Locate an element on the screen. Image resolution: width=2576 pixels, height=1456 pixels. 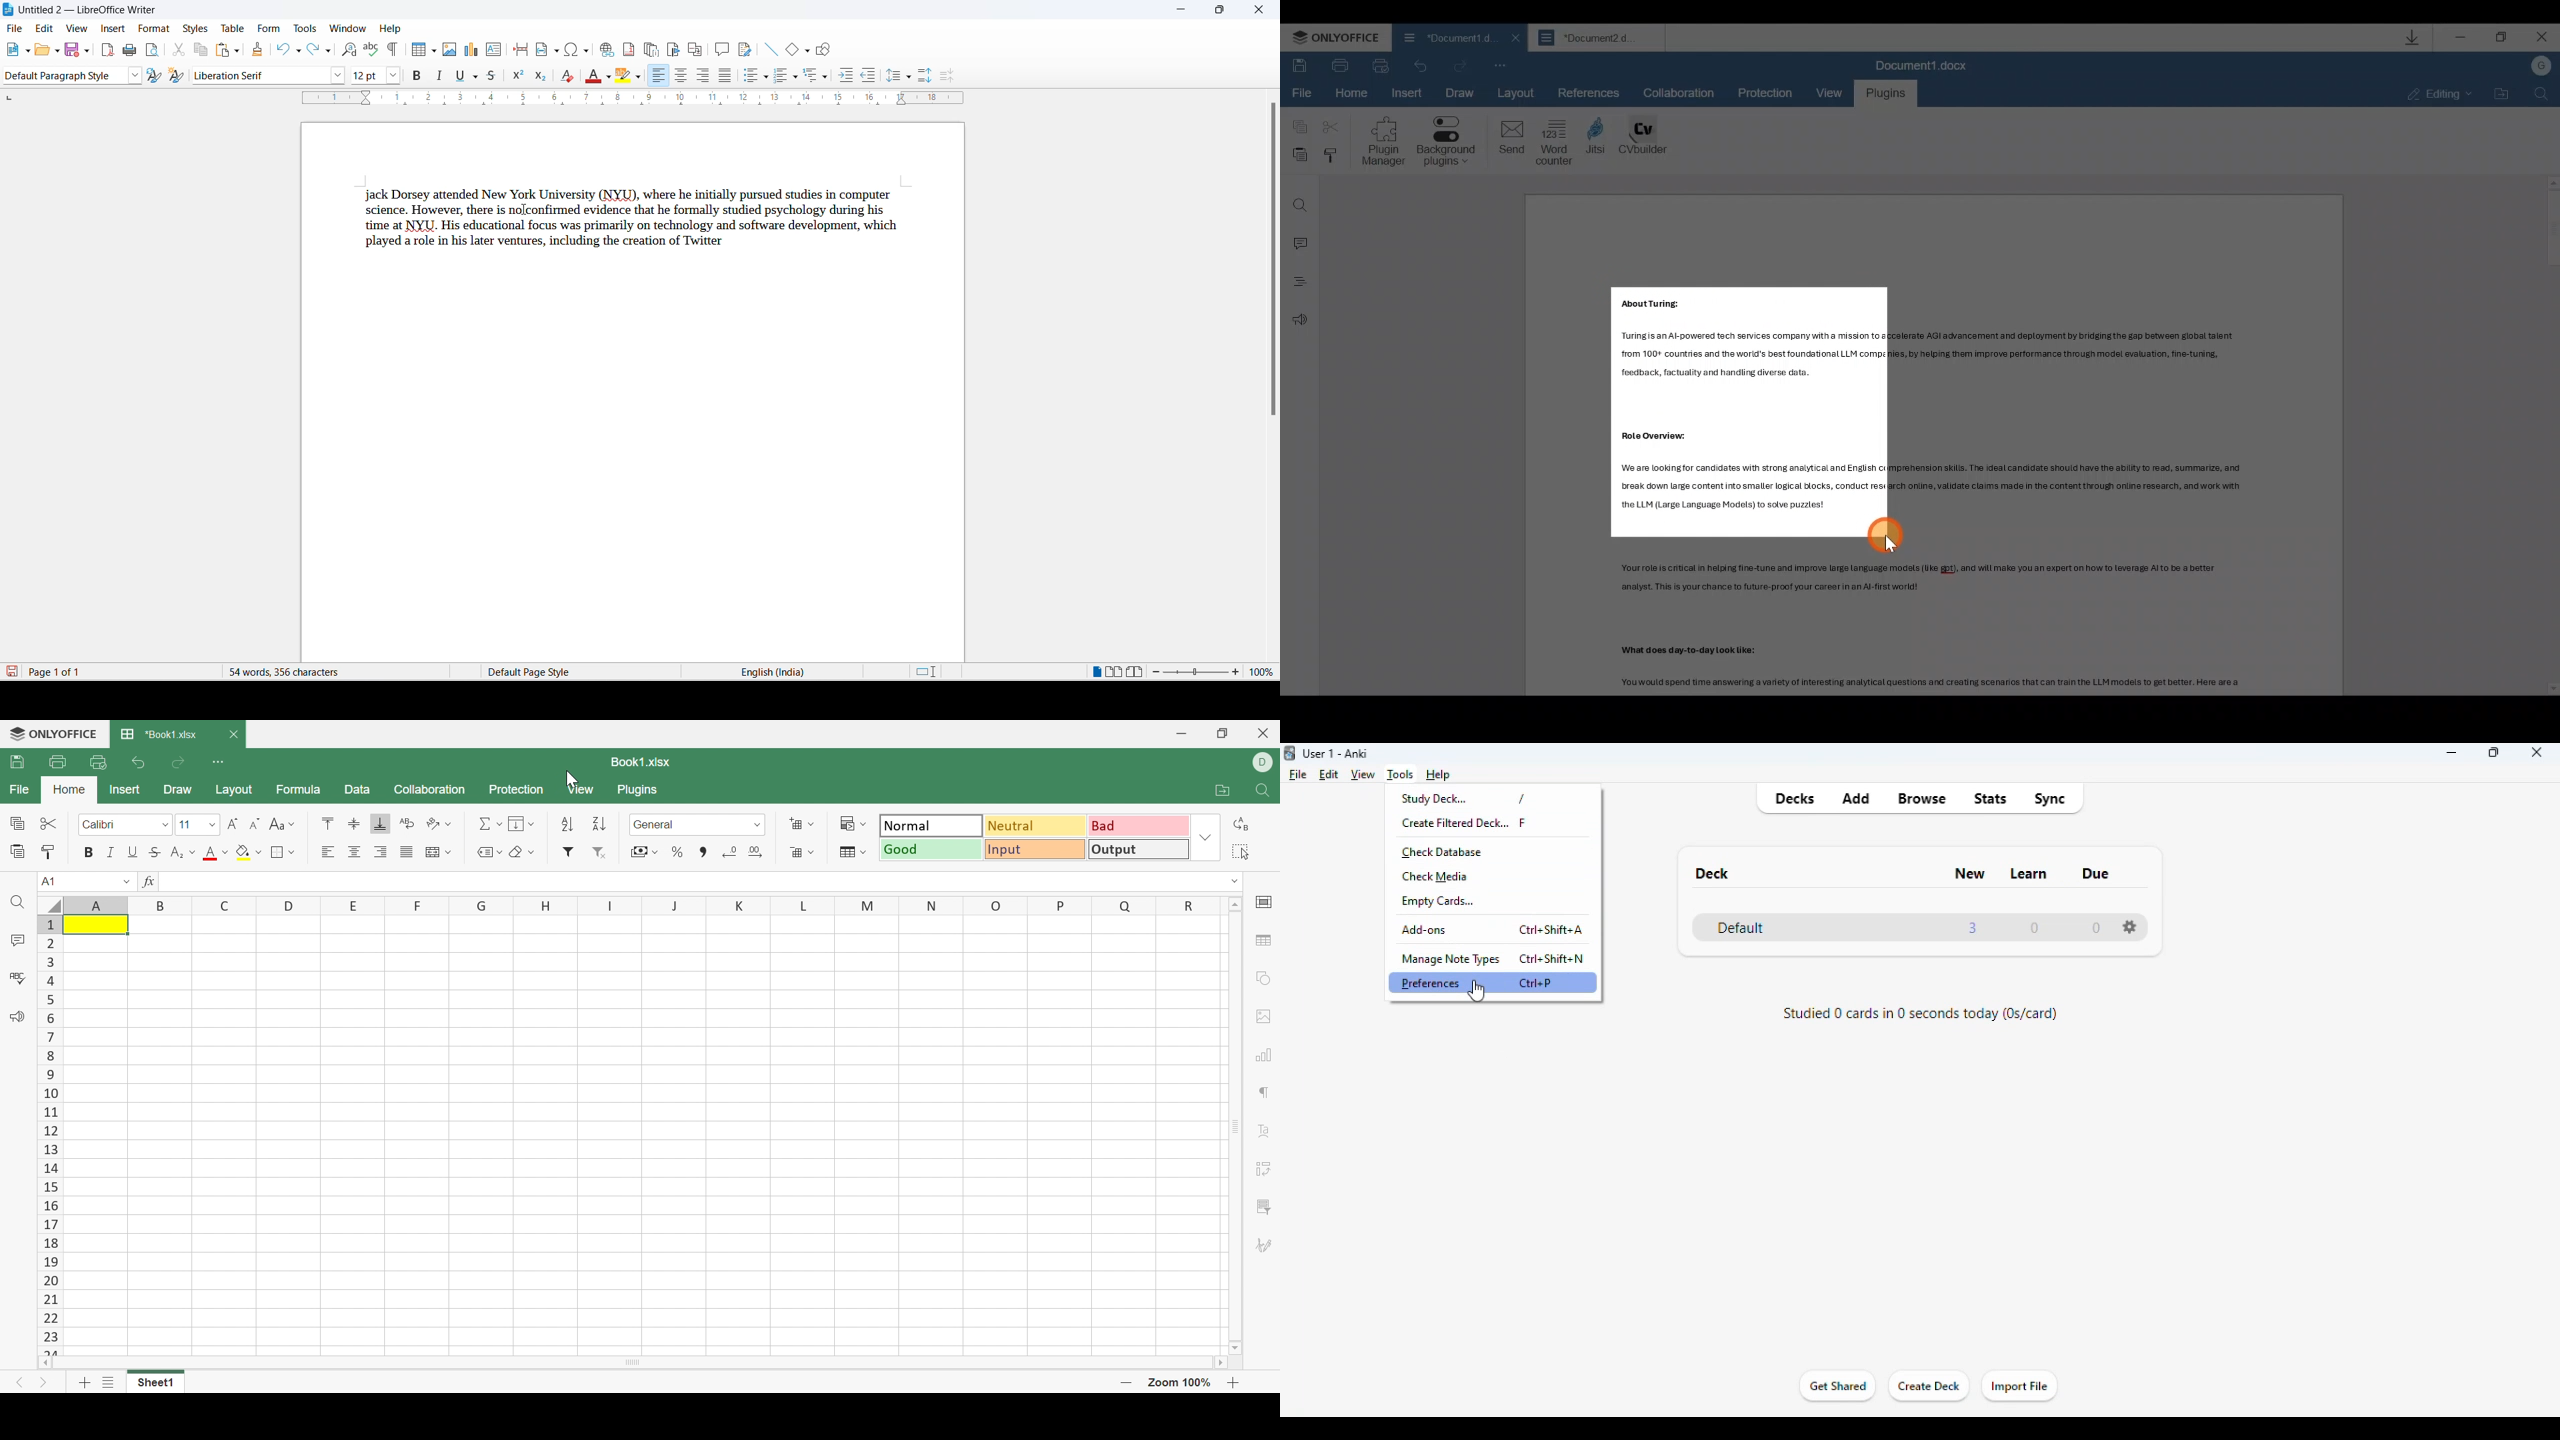
close is located at coordinates (1258, 10).